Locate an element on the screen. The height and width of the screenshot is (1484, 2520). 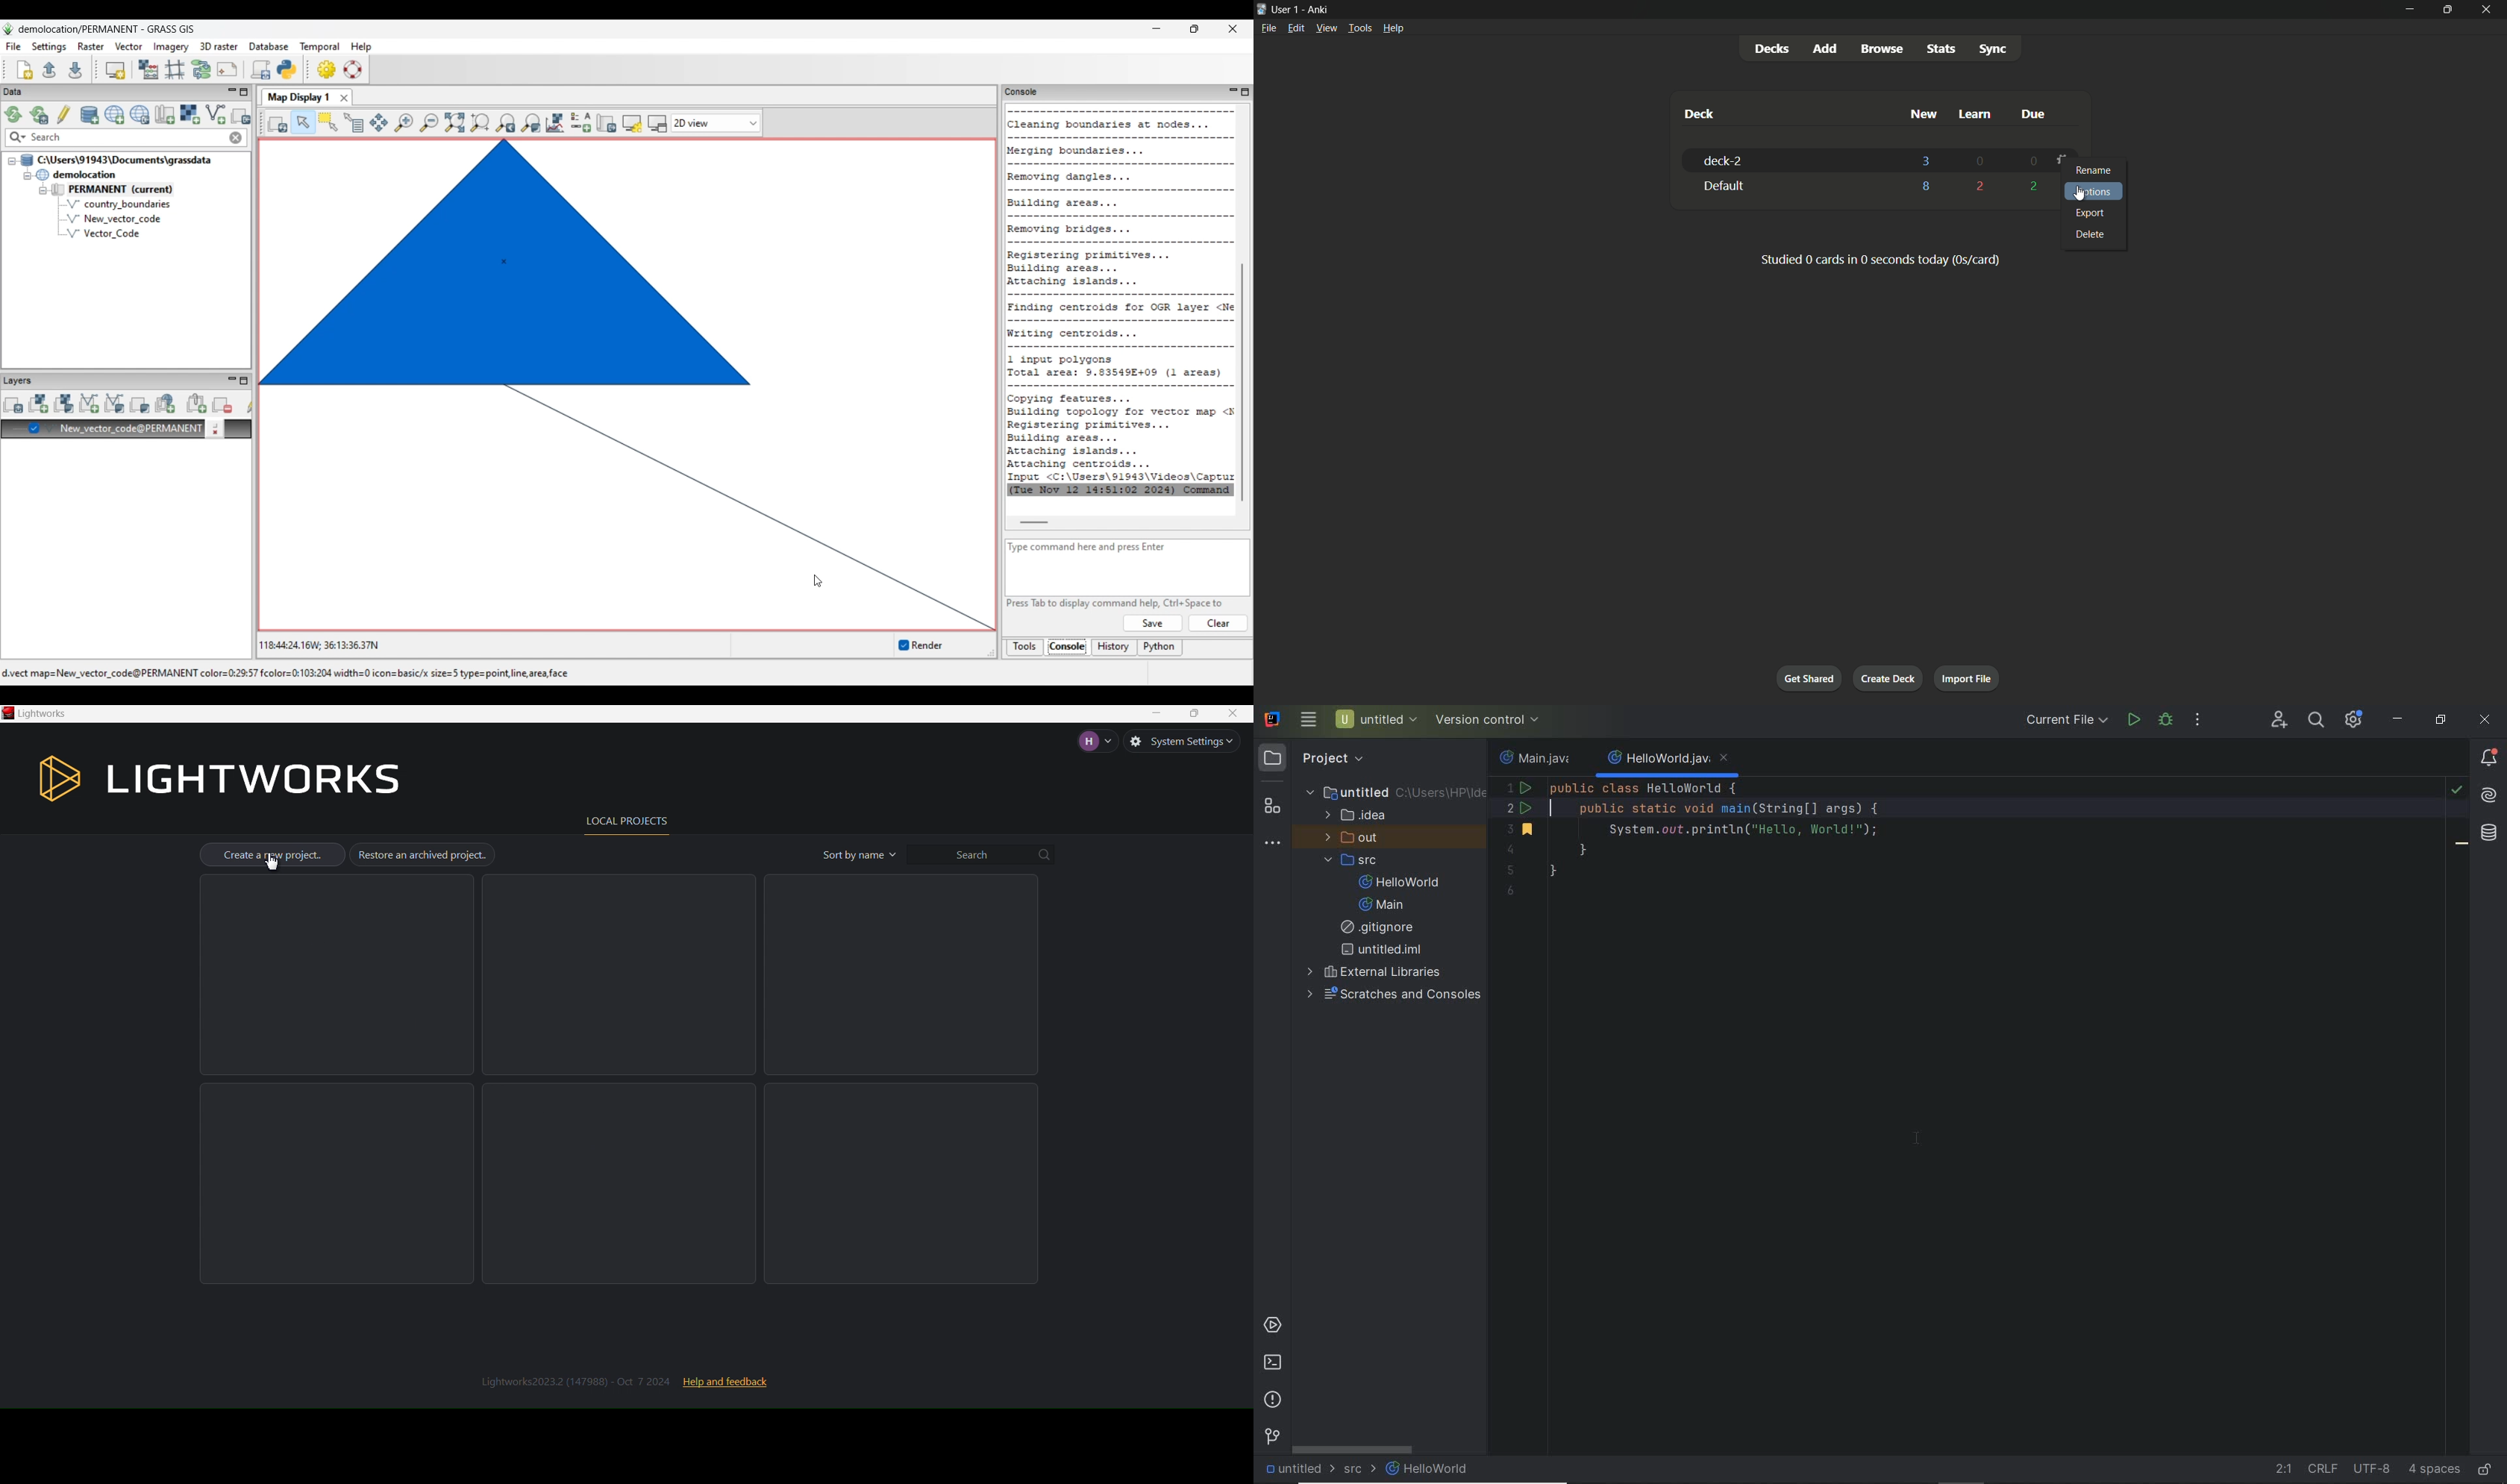
Restore an archived project is located at coordinates (421, 855).